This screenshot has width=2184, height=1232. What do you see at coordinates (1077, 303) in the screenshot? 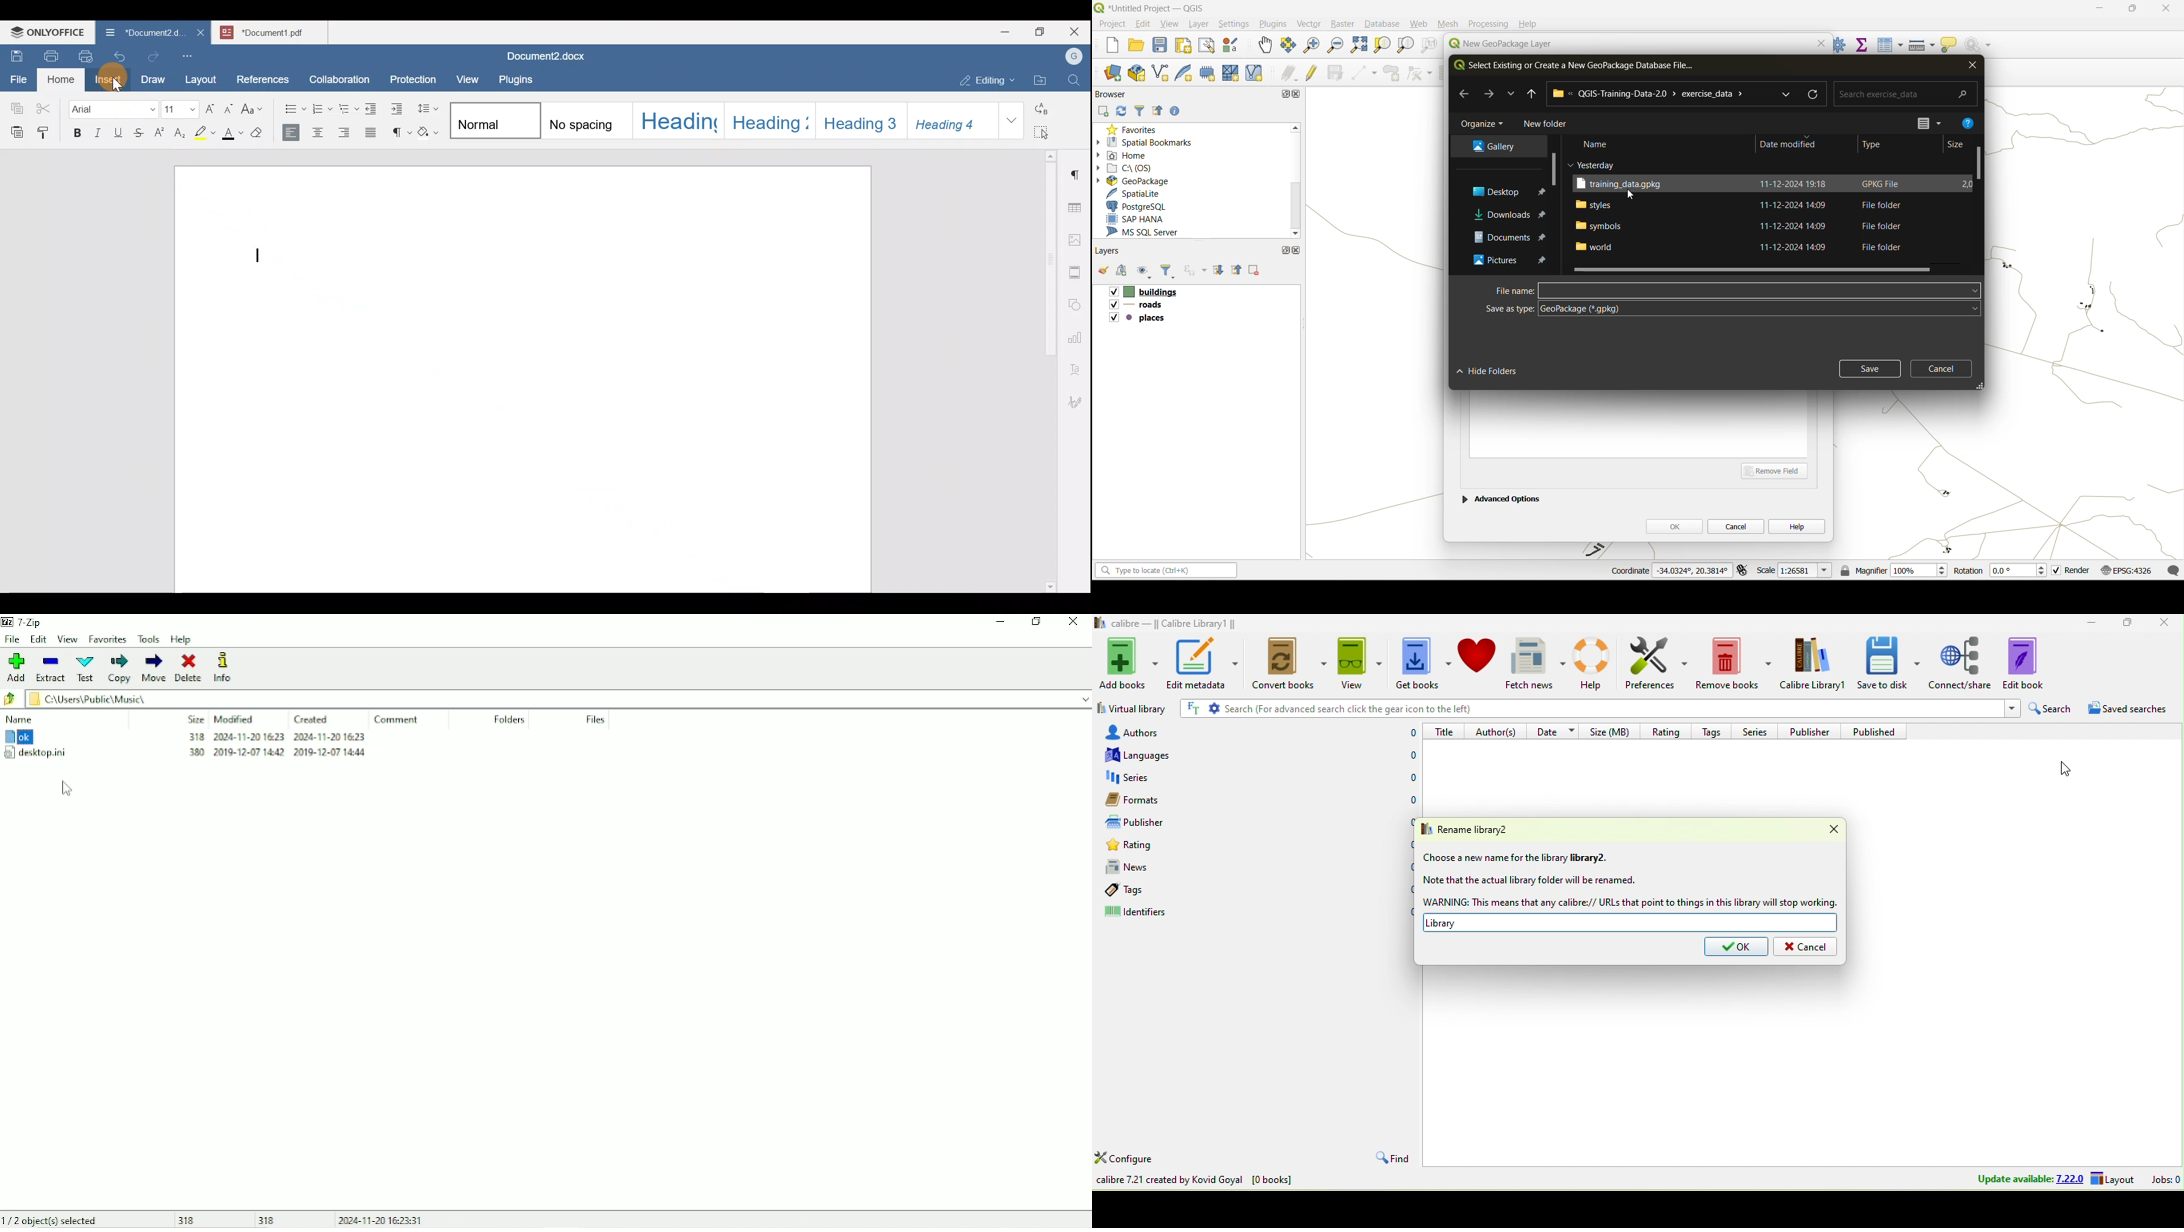
I see `Shapes settings` at bounding box center [1077, 303].